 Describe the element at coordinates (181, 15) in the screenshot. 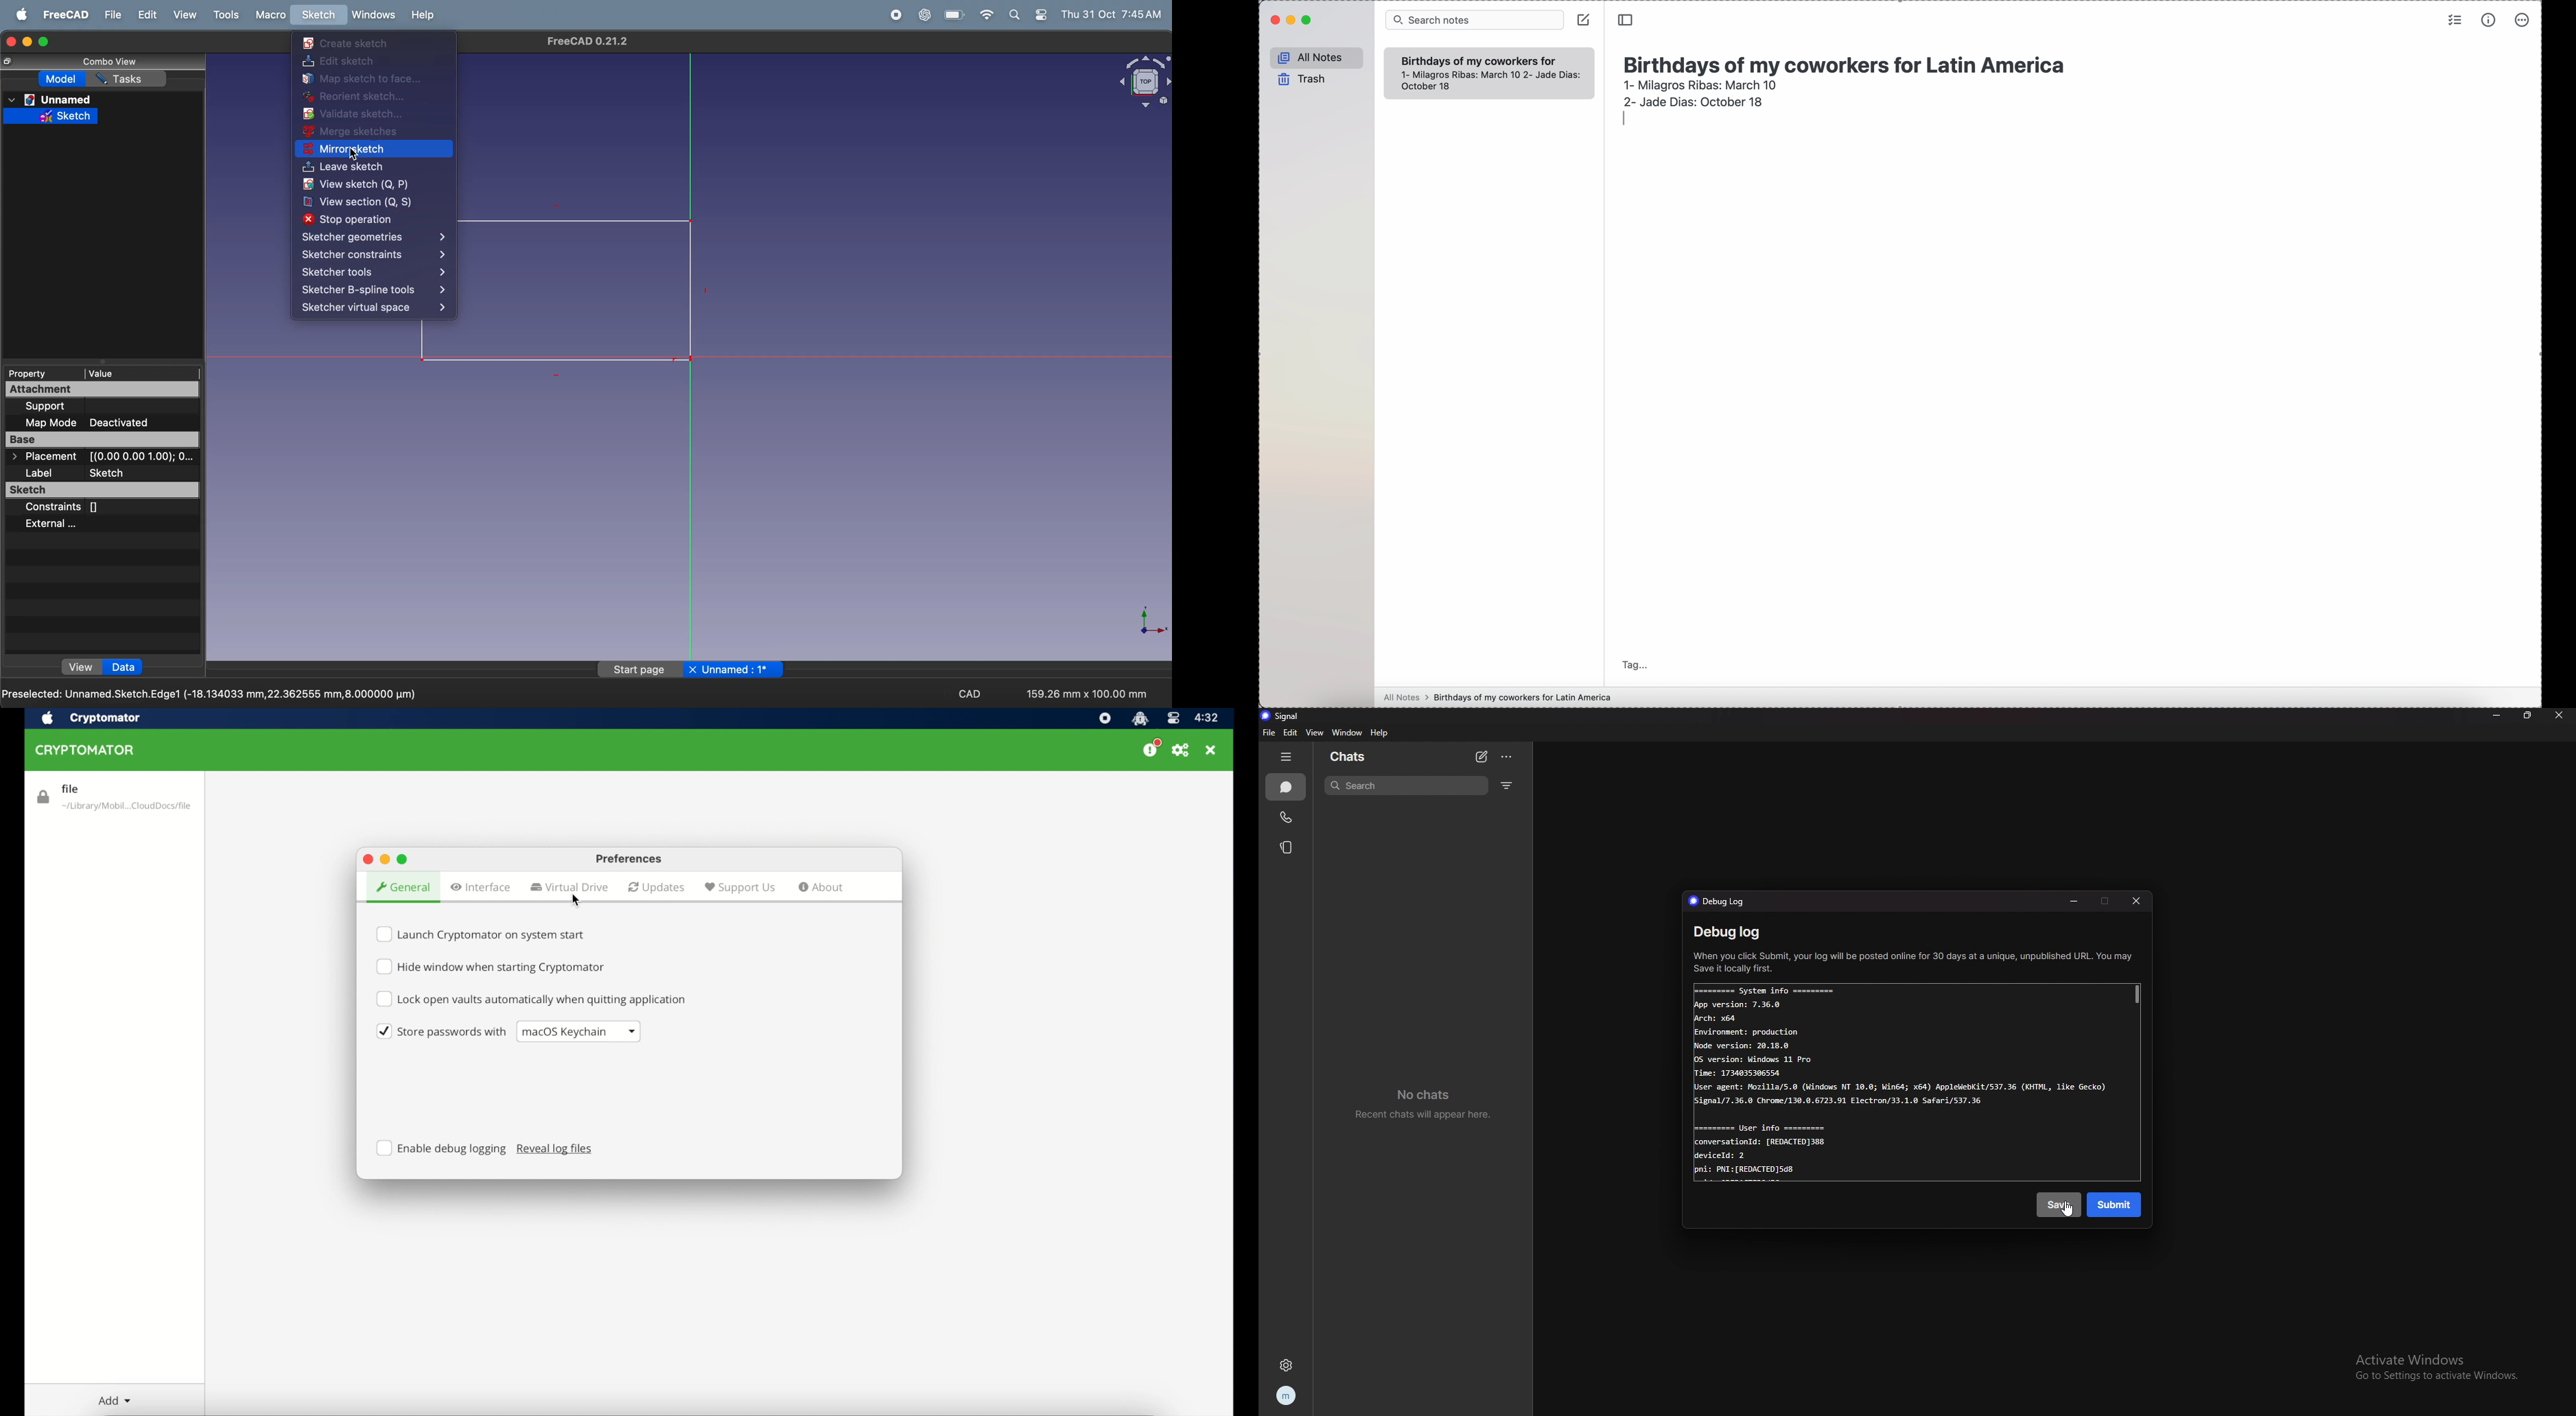

I see `view` at that location.